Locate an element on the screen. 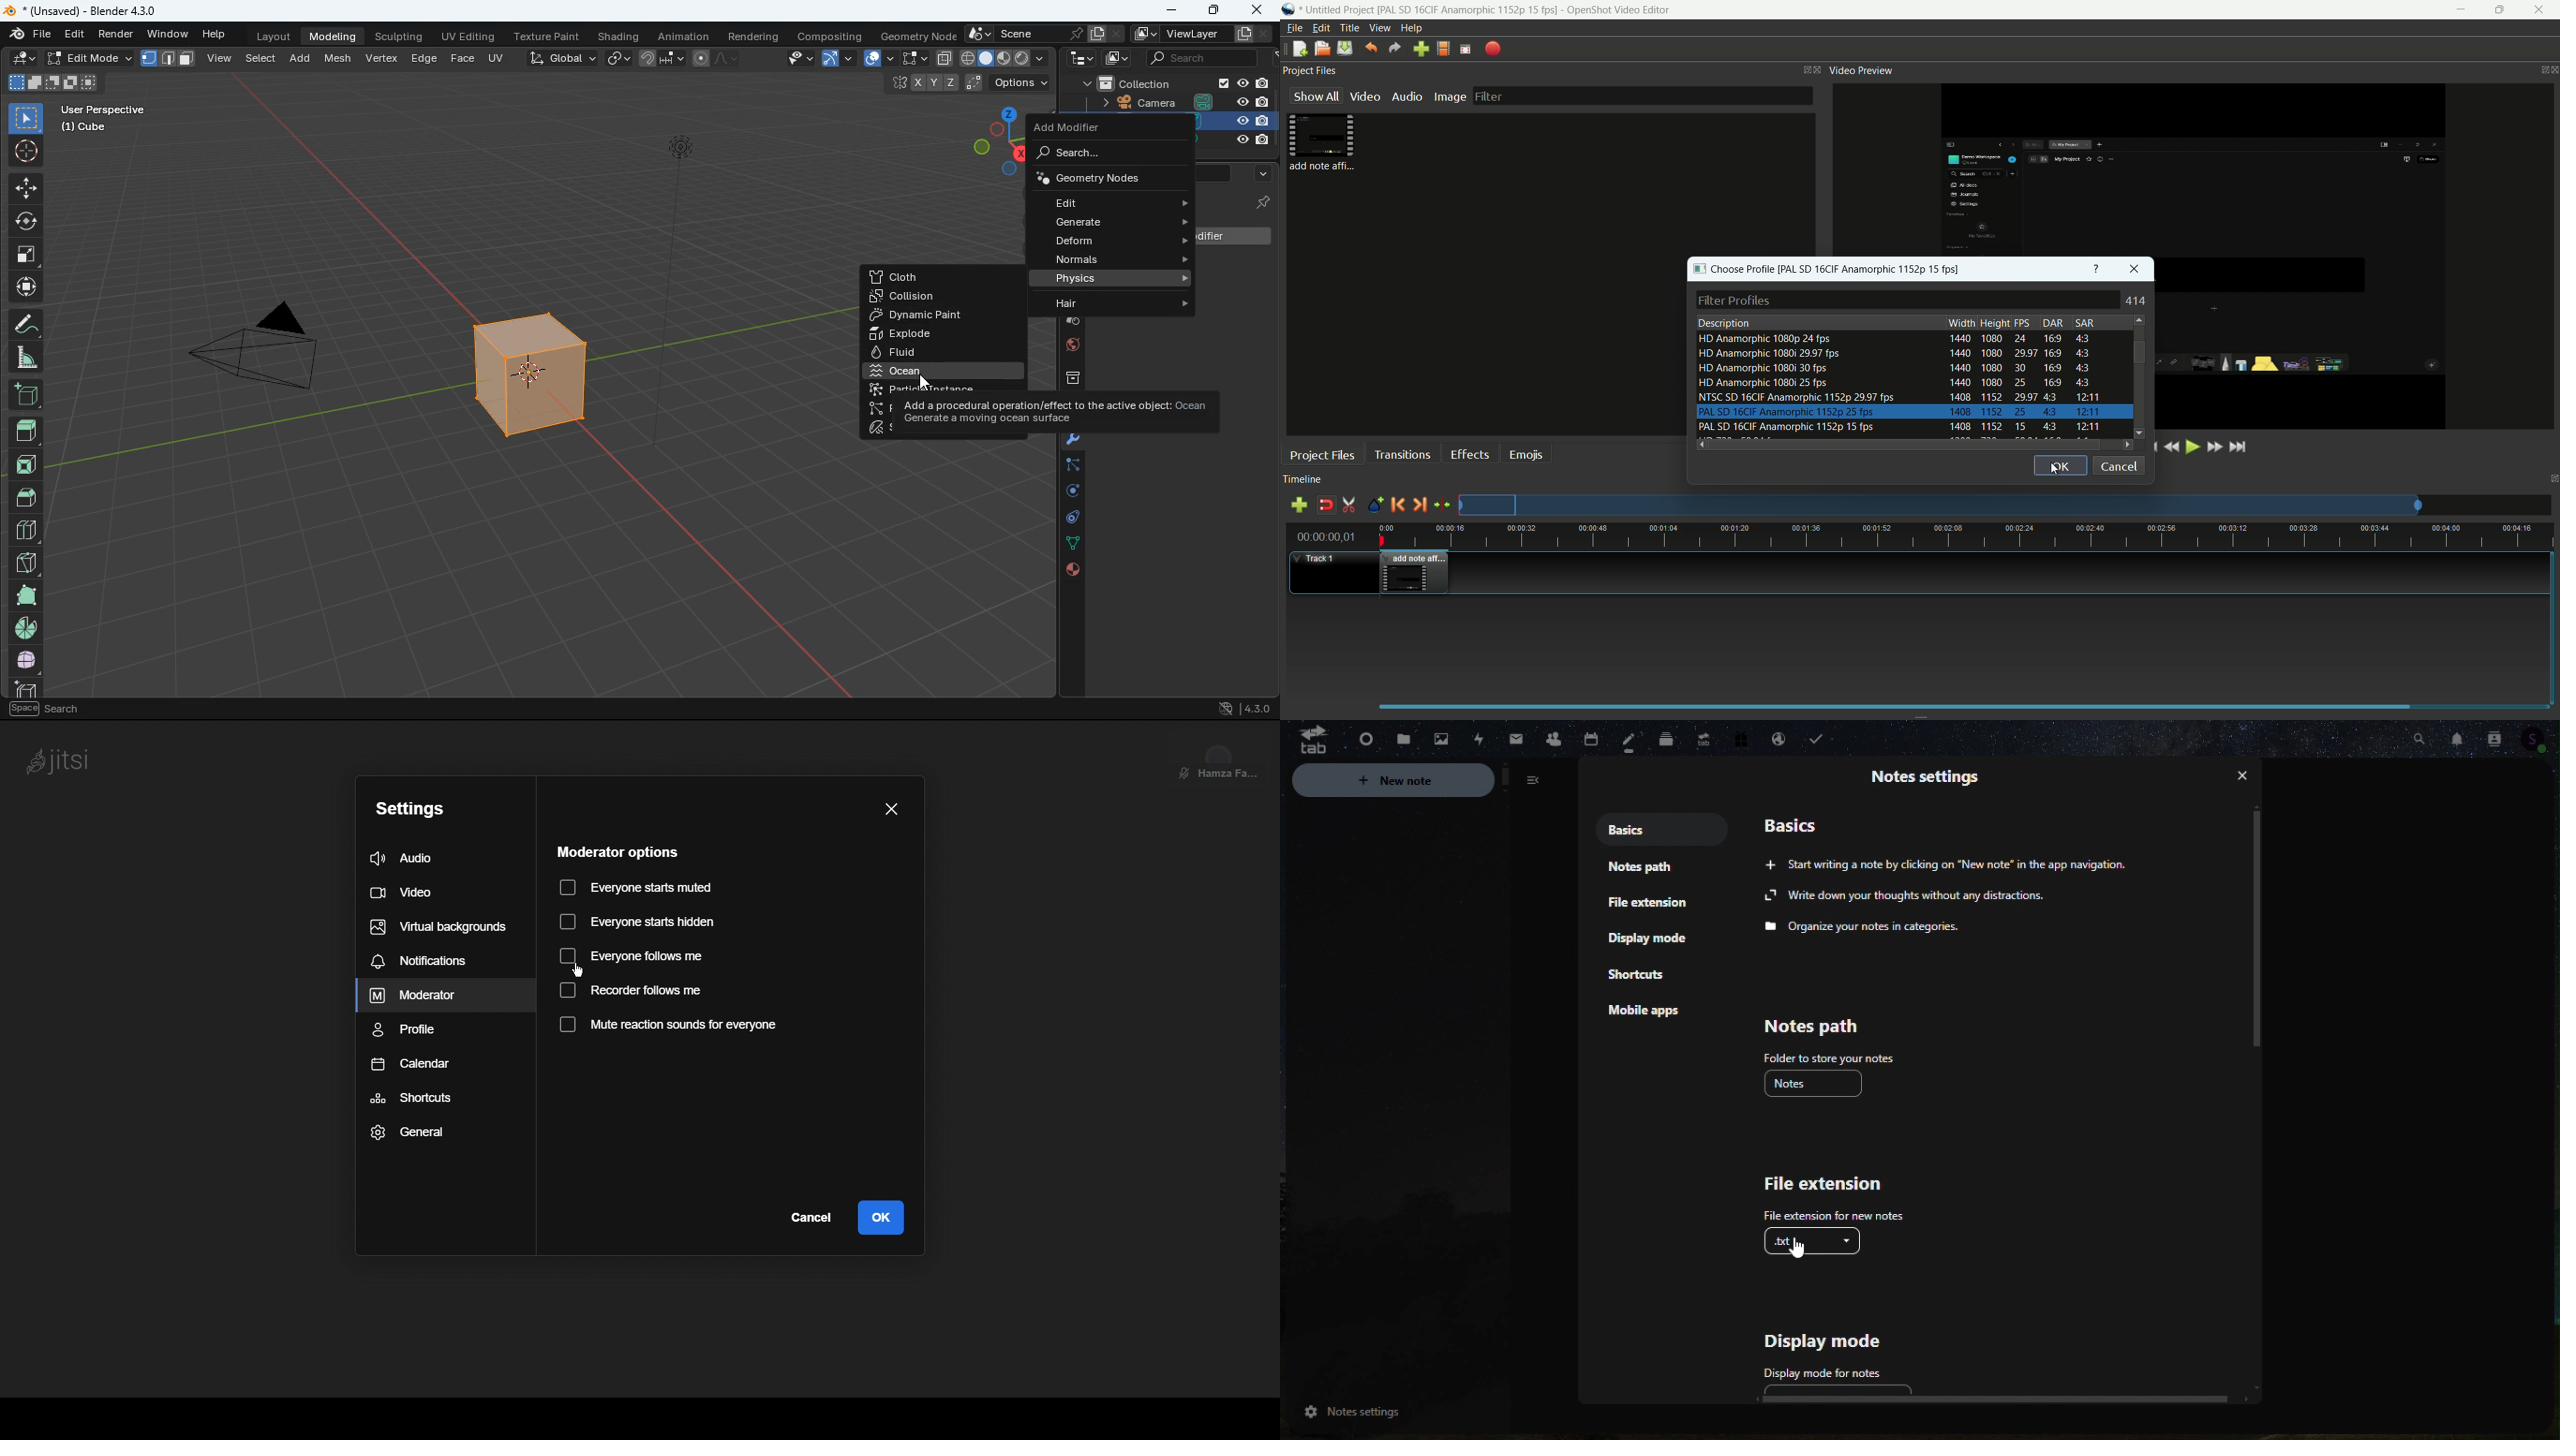 Image resolution: width=2576 pixels, height=1456 pixels. profile-5 is located at coordinates (1898, 397).